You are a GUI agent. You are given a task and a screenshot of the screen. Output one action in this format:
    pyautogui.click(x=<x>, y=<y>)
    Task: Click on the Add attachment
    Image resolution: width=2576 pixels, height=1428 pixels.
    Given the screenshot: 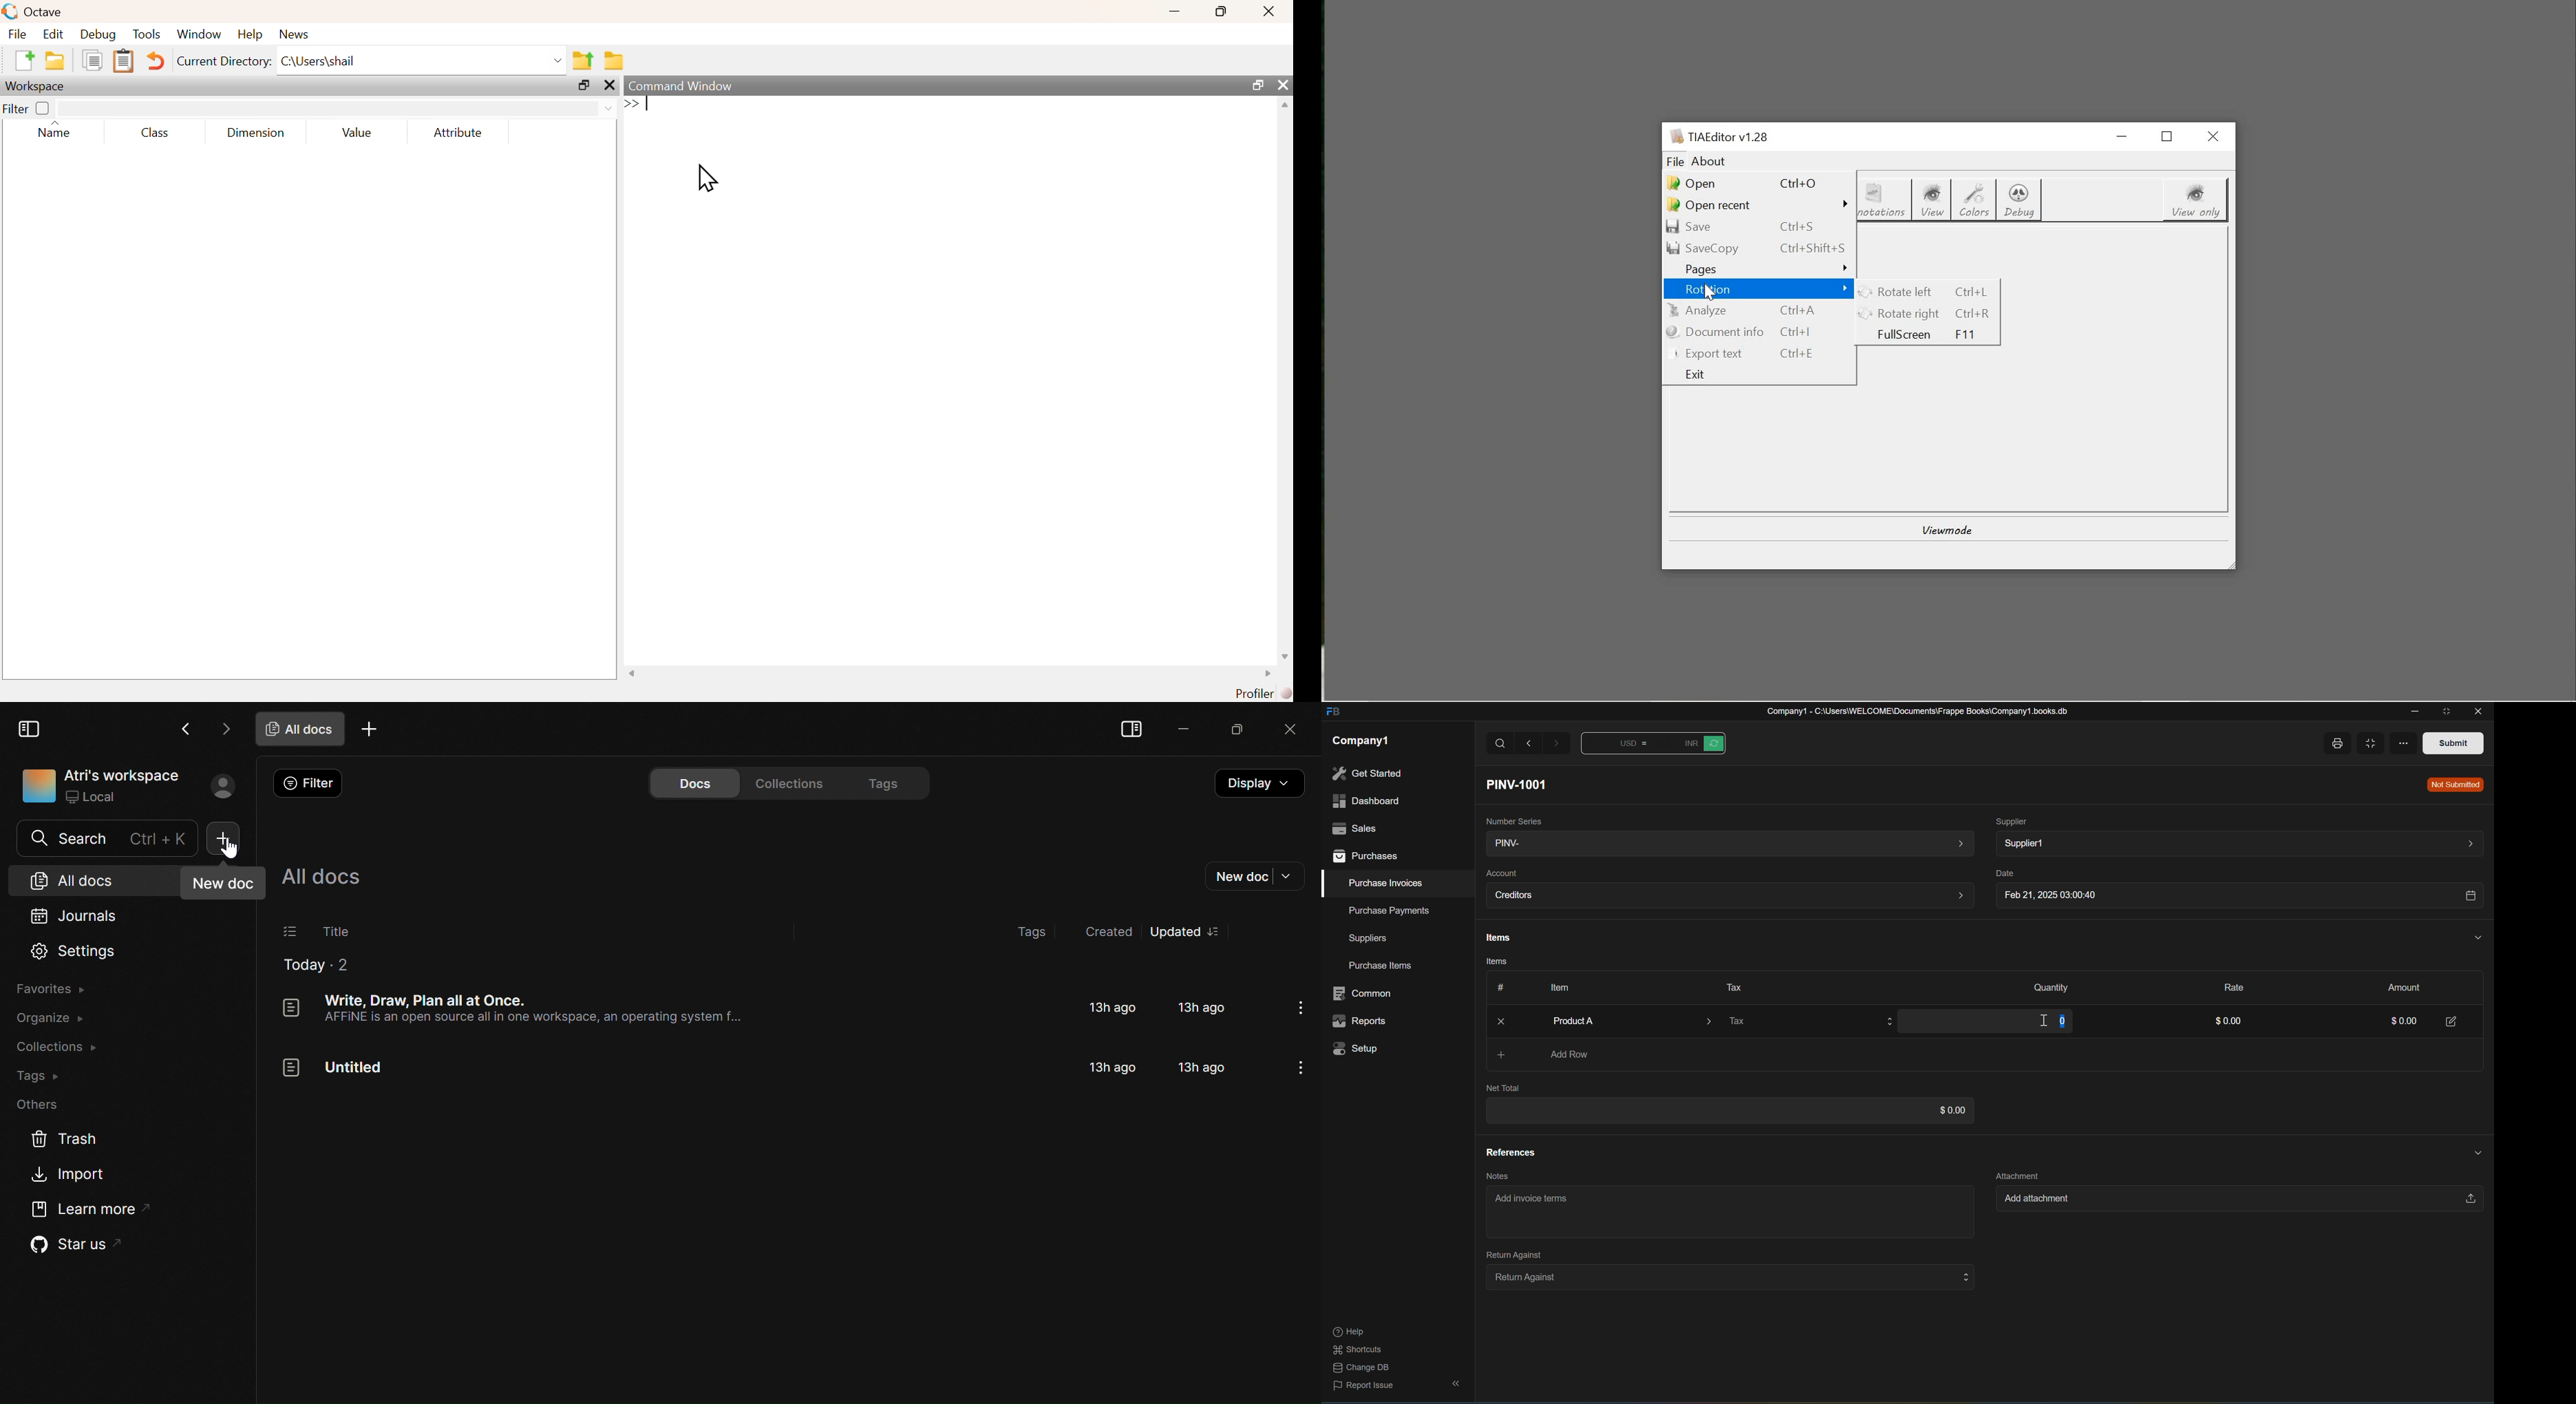 What is the action you would take?
    pyautogui.click(x=2233, y=1201)
    